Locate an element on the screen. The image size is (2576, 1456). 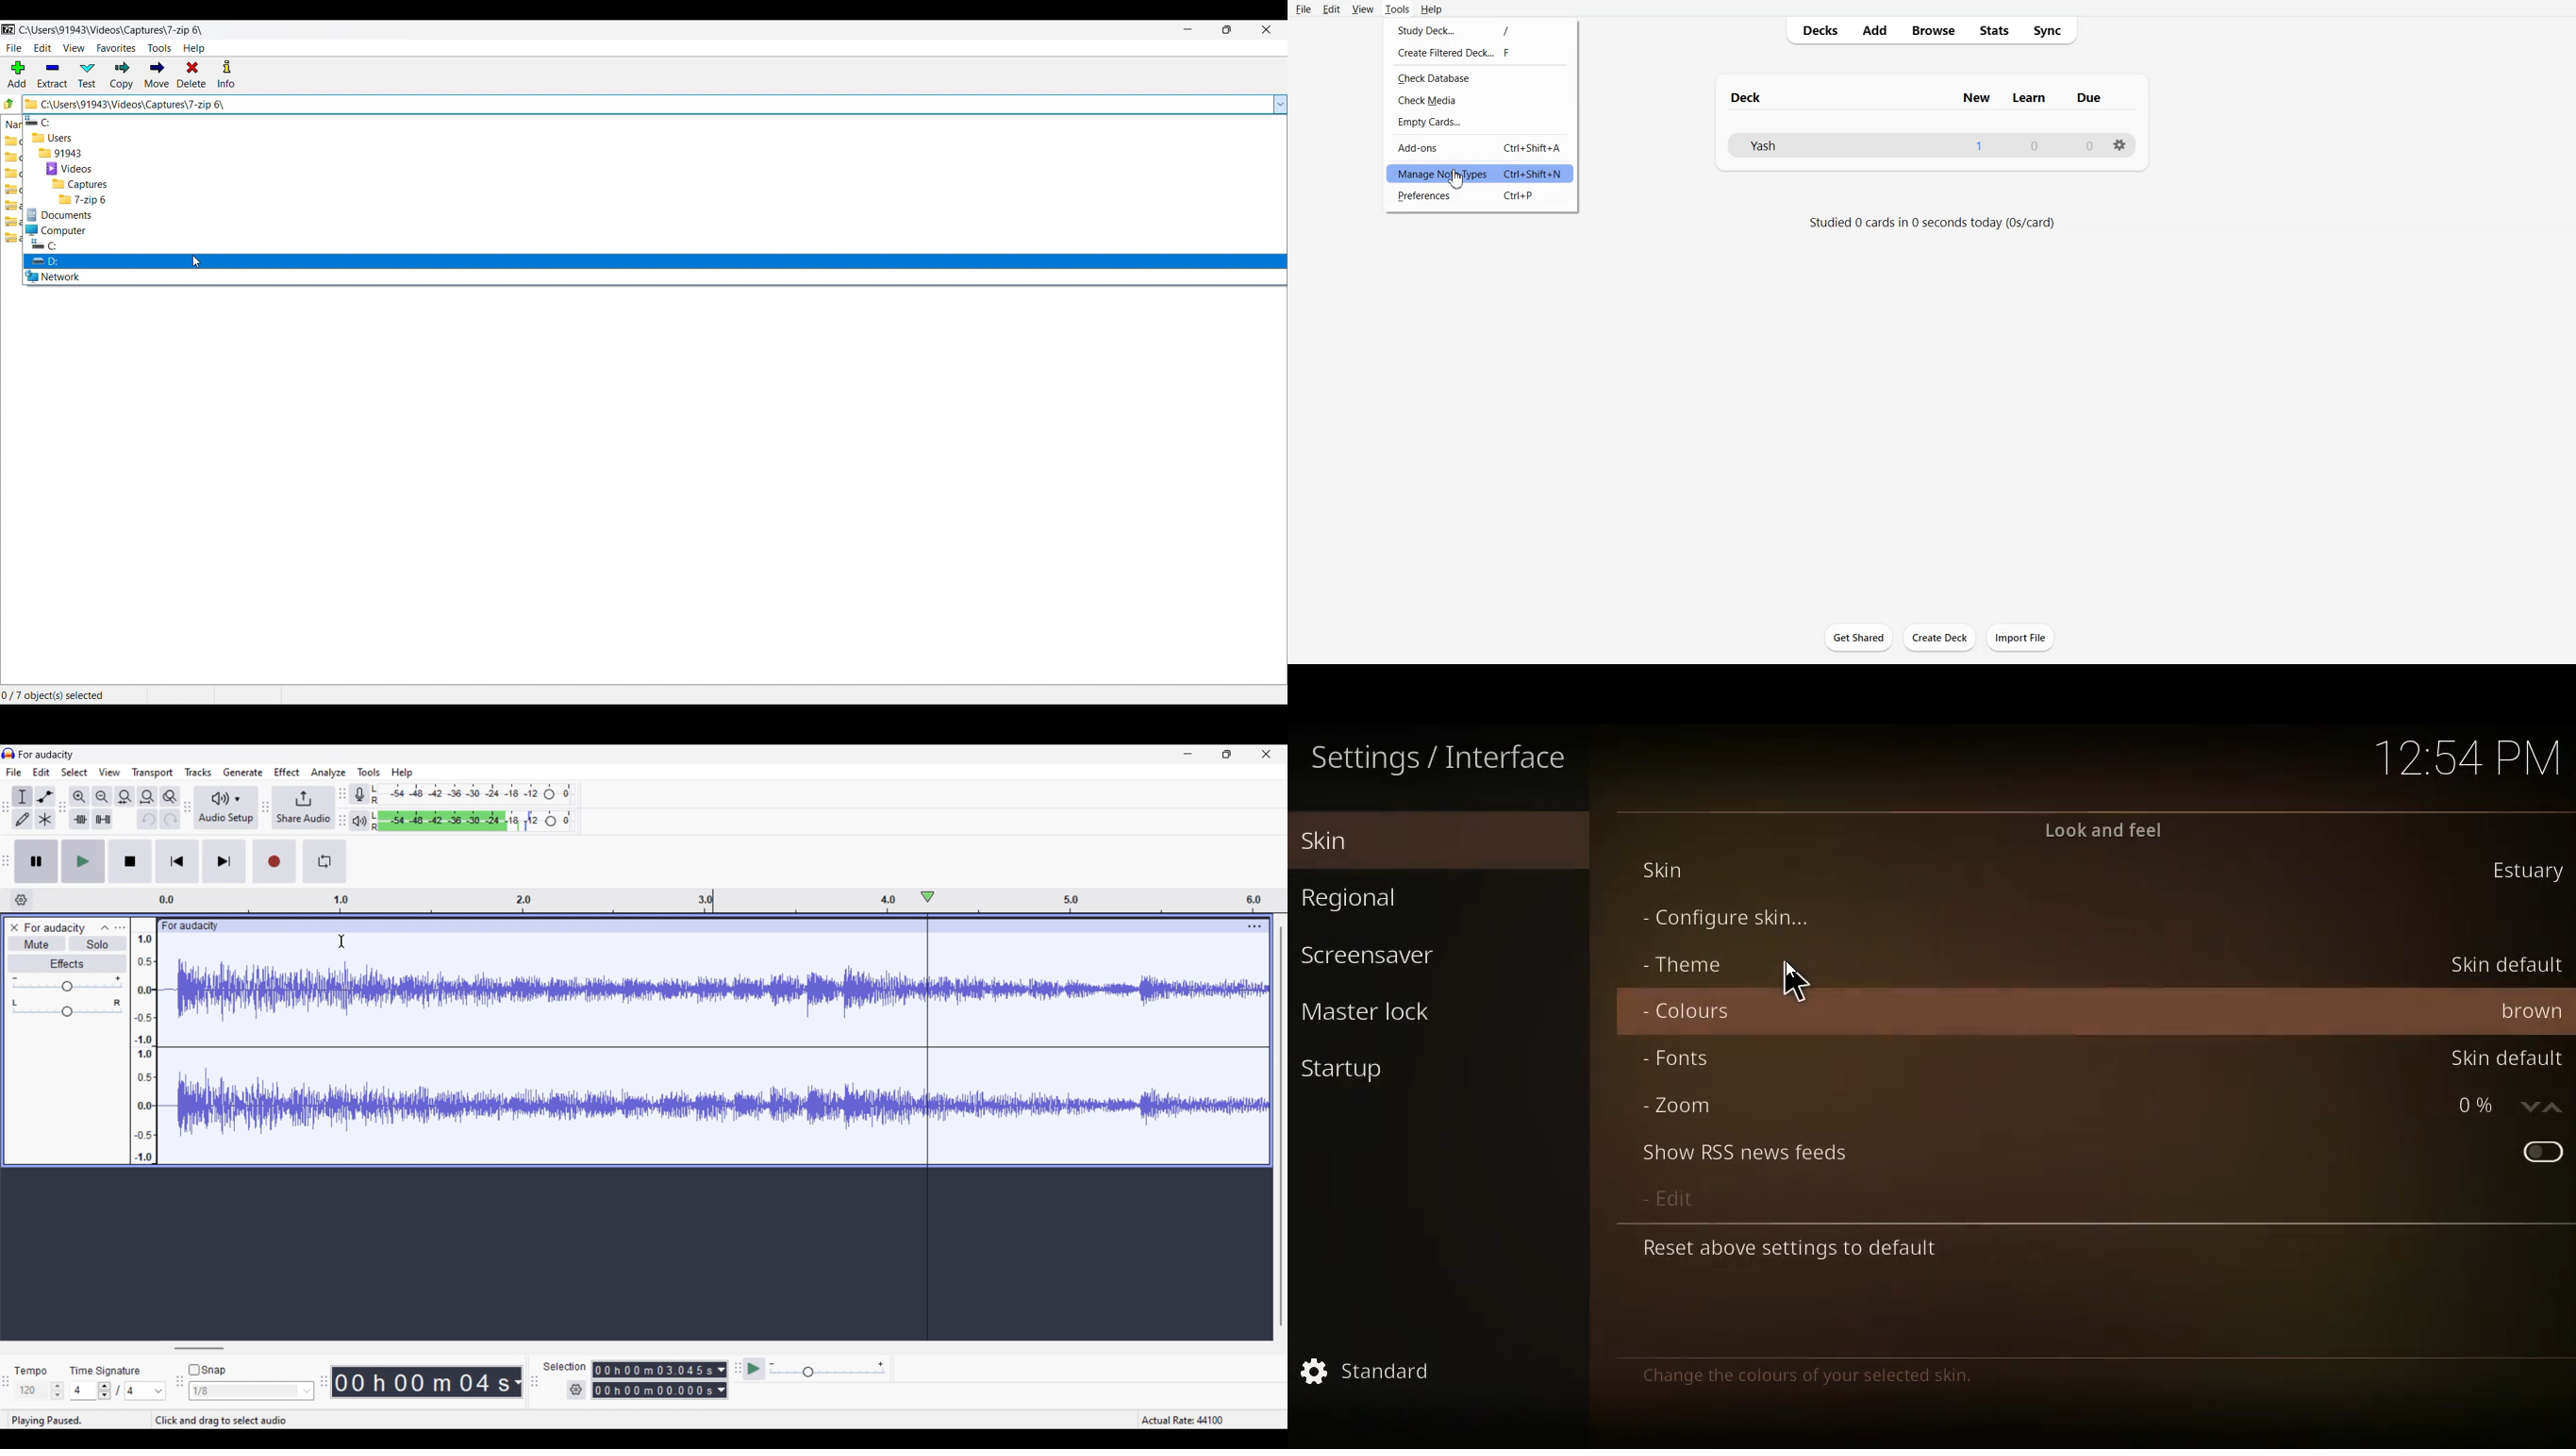
Volume scale is located at coordinates (66, 983).